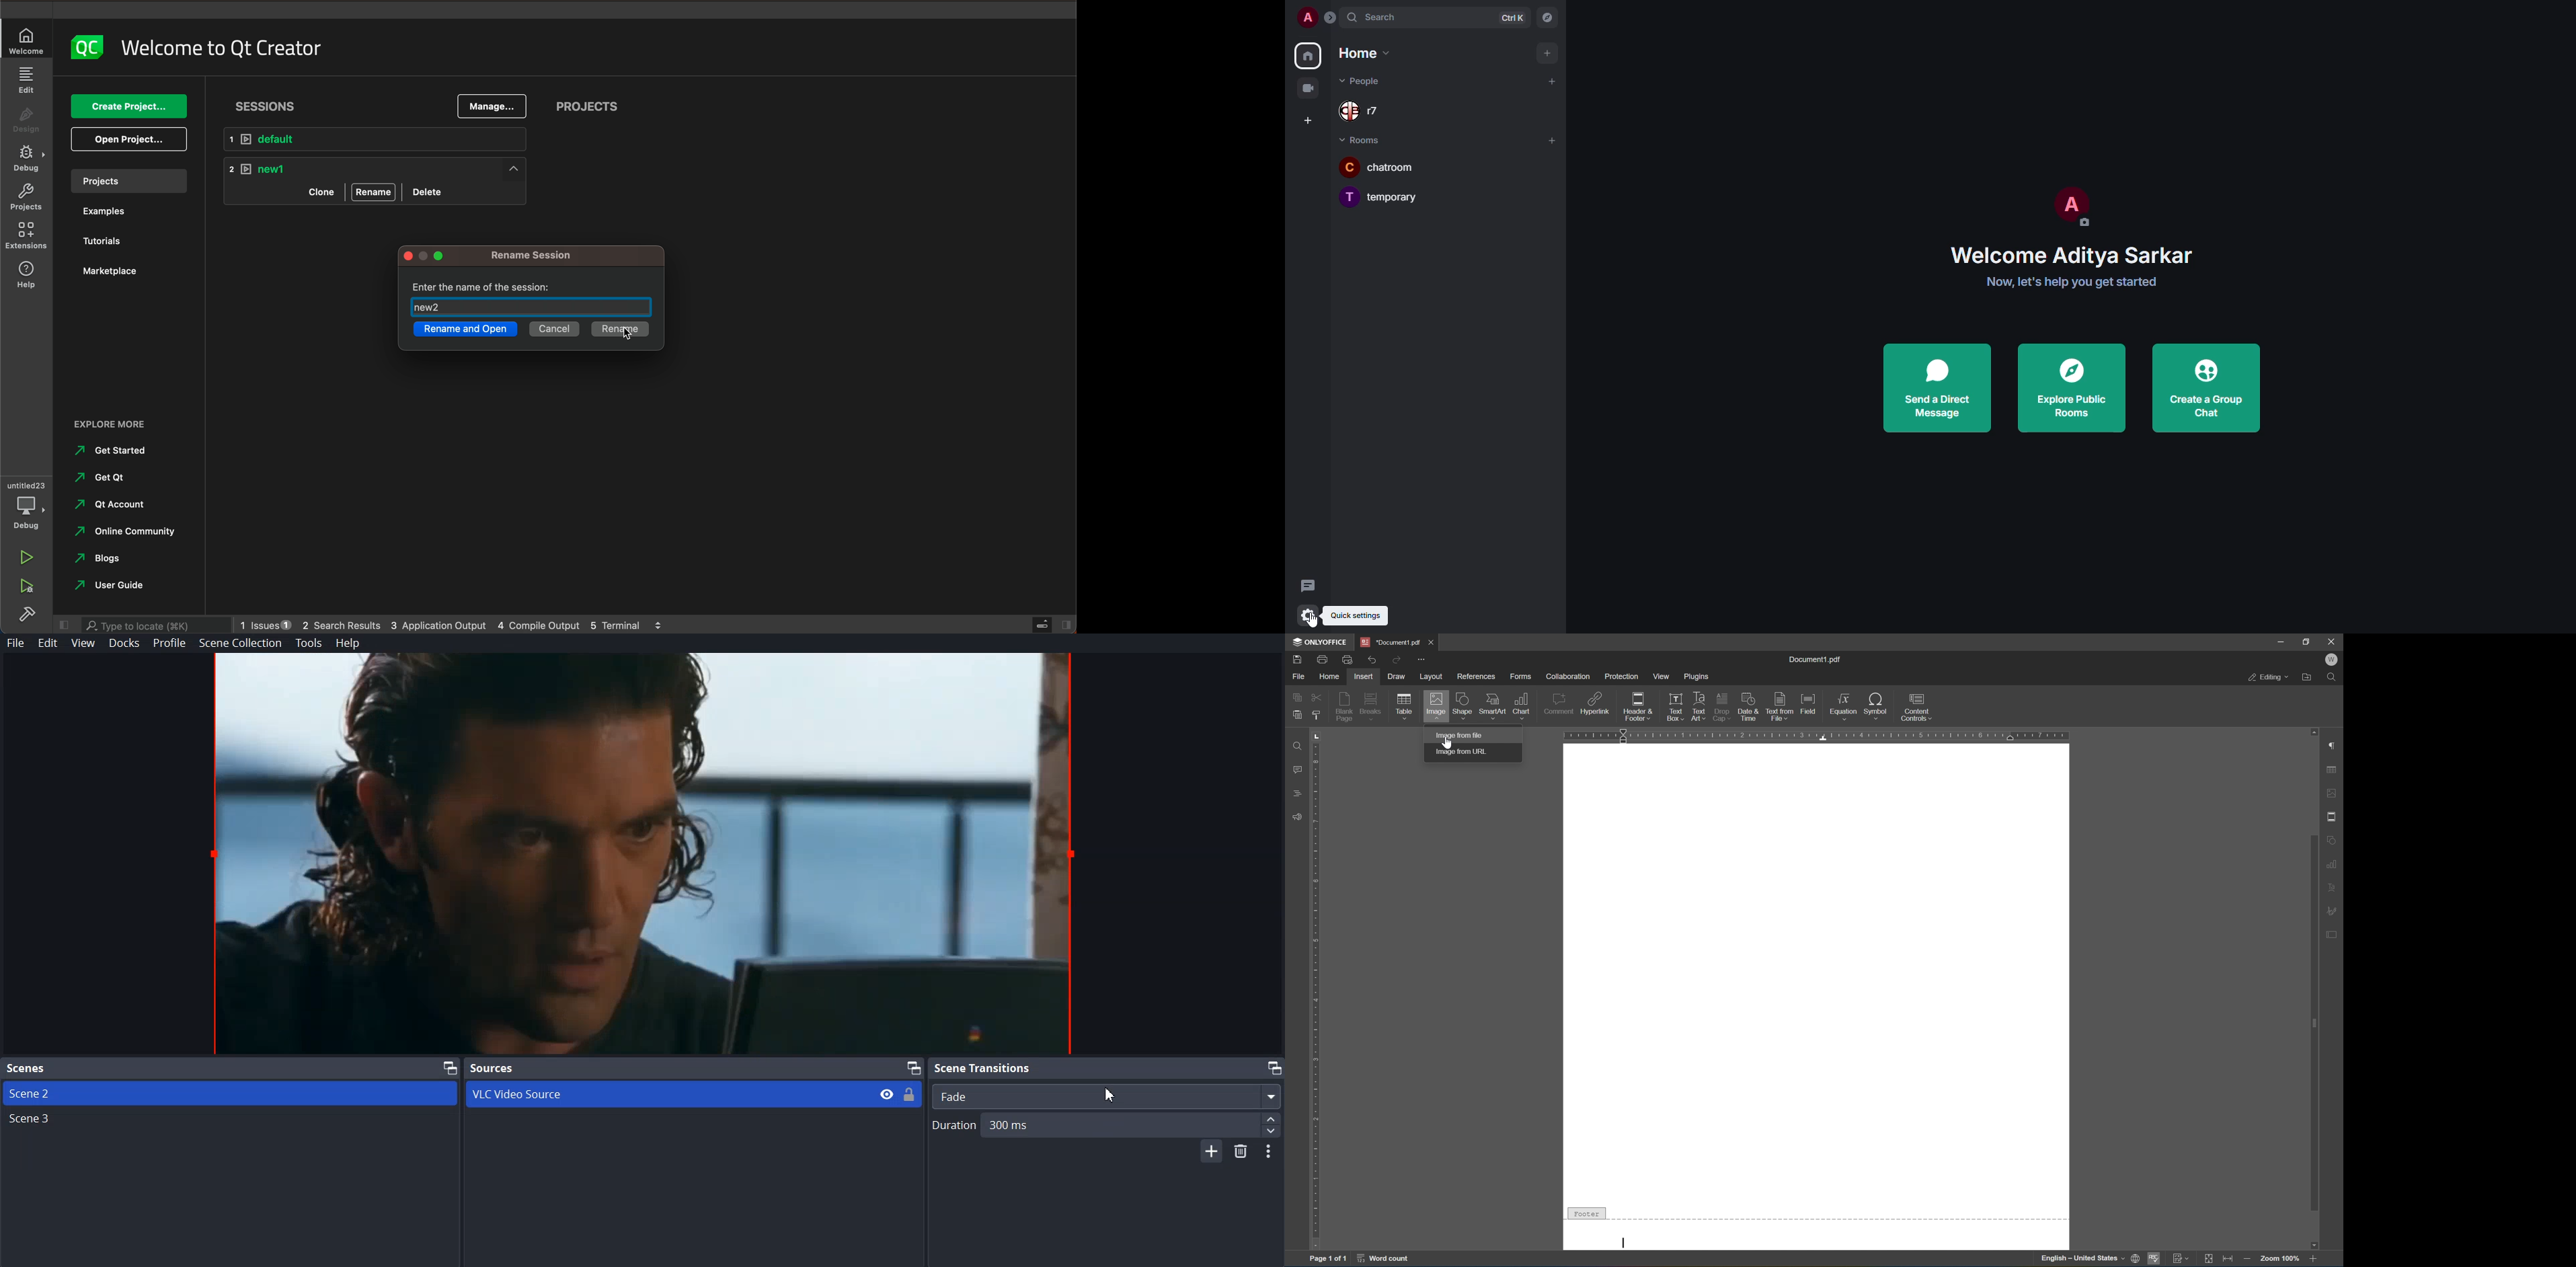 The width and height of the screenshot is (2576, 1288). I want to click on NEW, so click(380, 168).